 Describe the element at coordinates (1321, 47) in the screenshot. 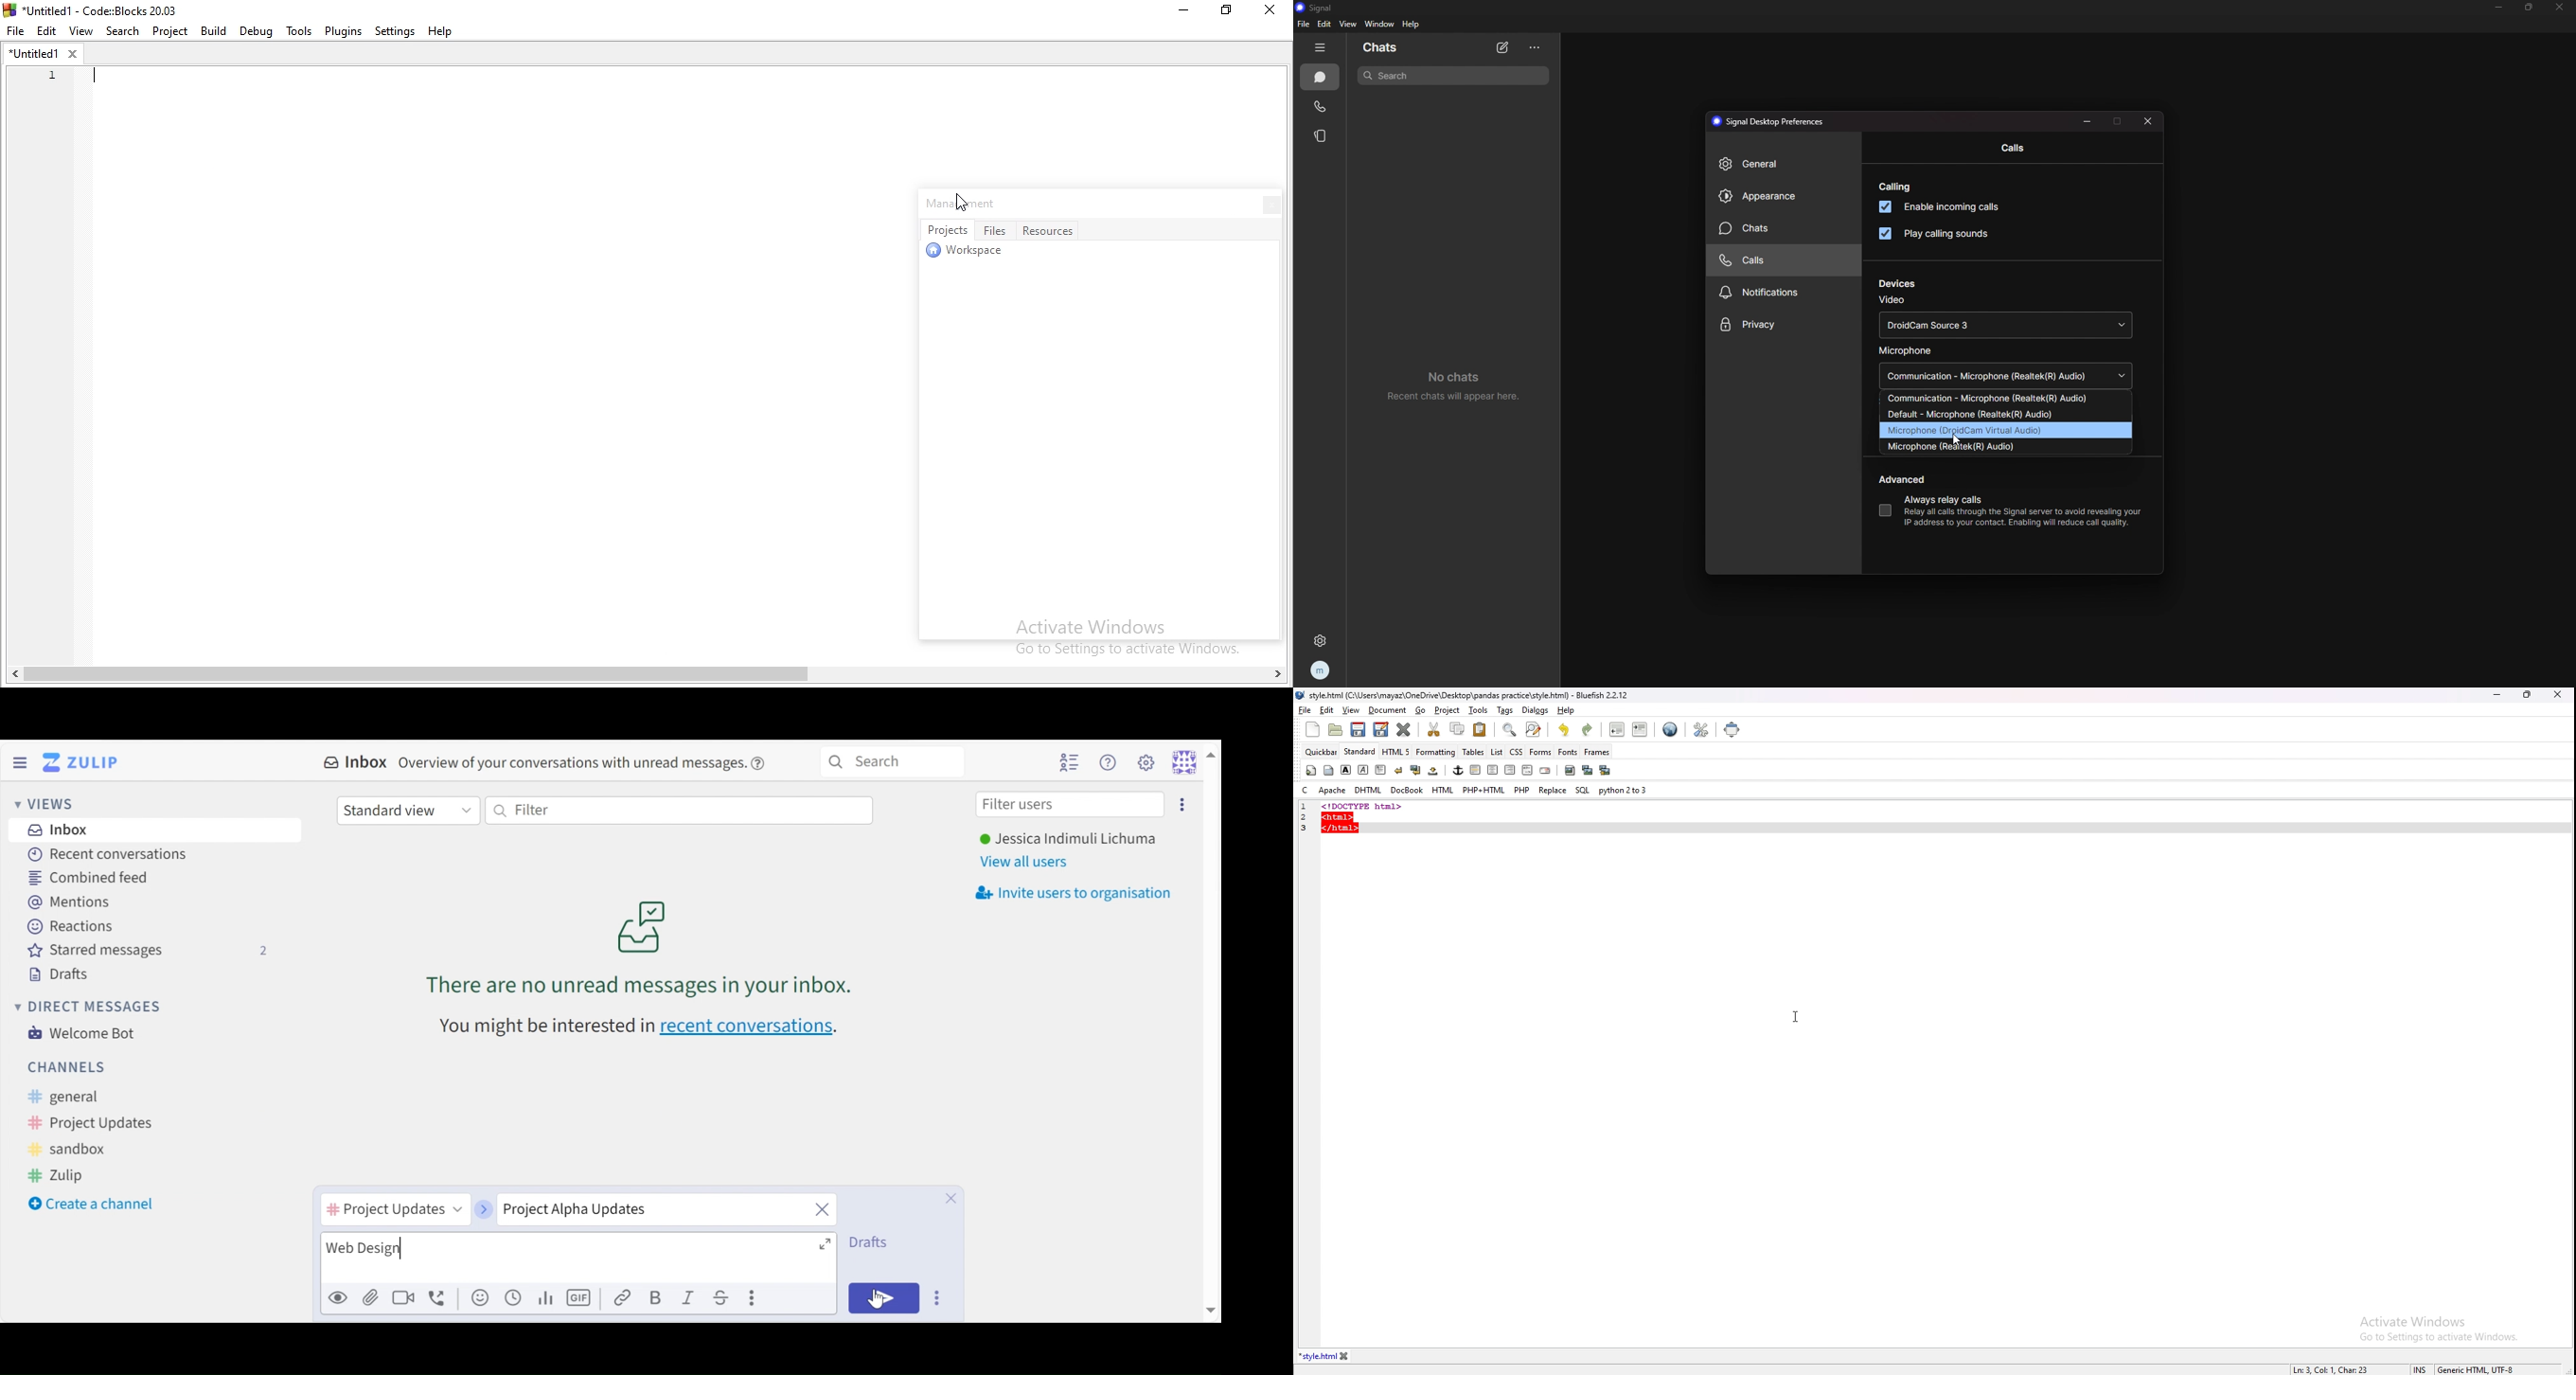

I see `hide tab` at that location.